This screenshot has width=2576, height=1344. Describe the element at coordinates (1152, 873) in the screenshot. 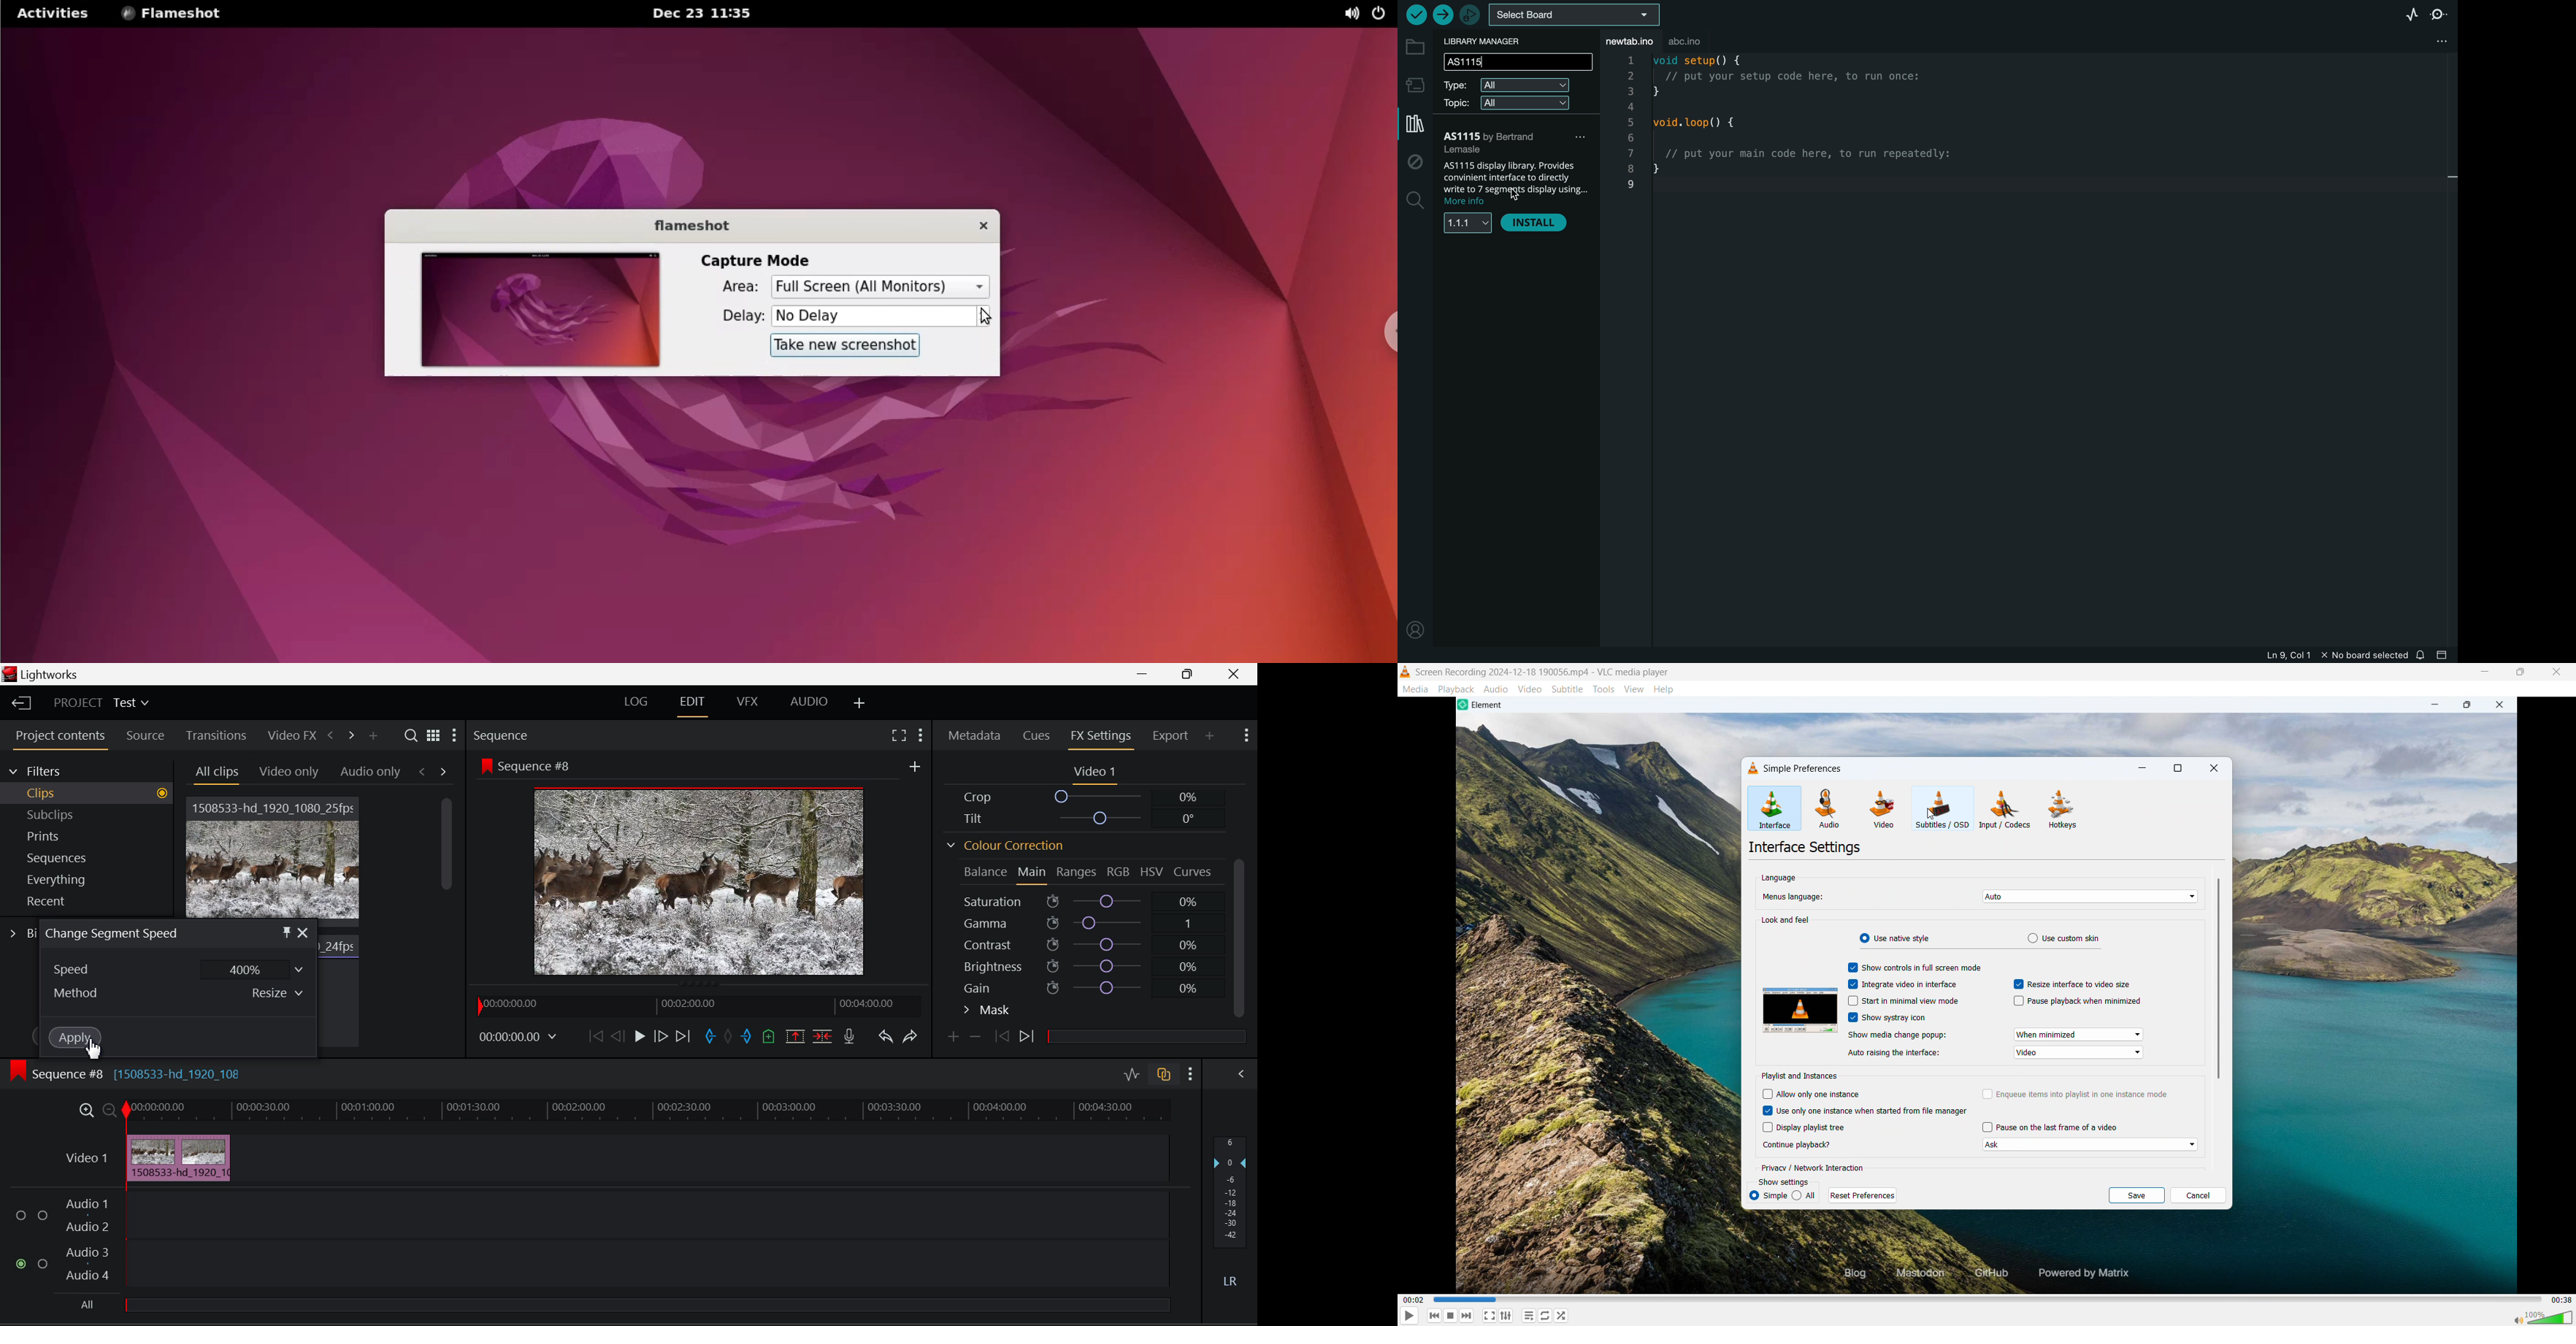

I see `HSV` at that location.